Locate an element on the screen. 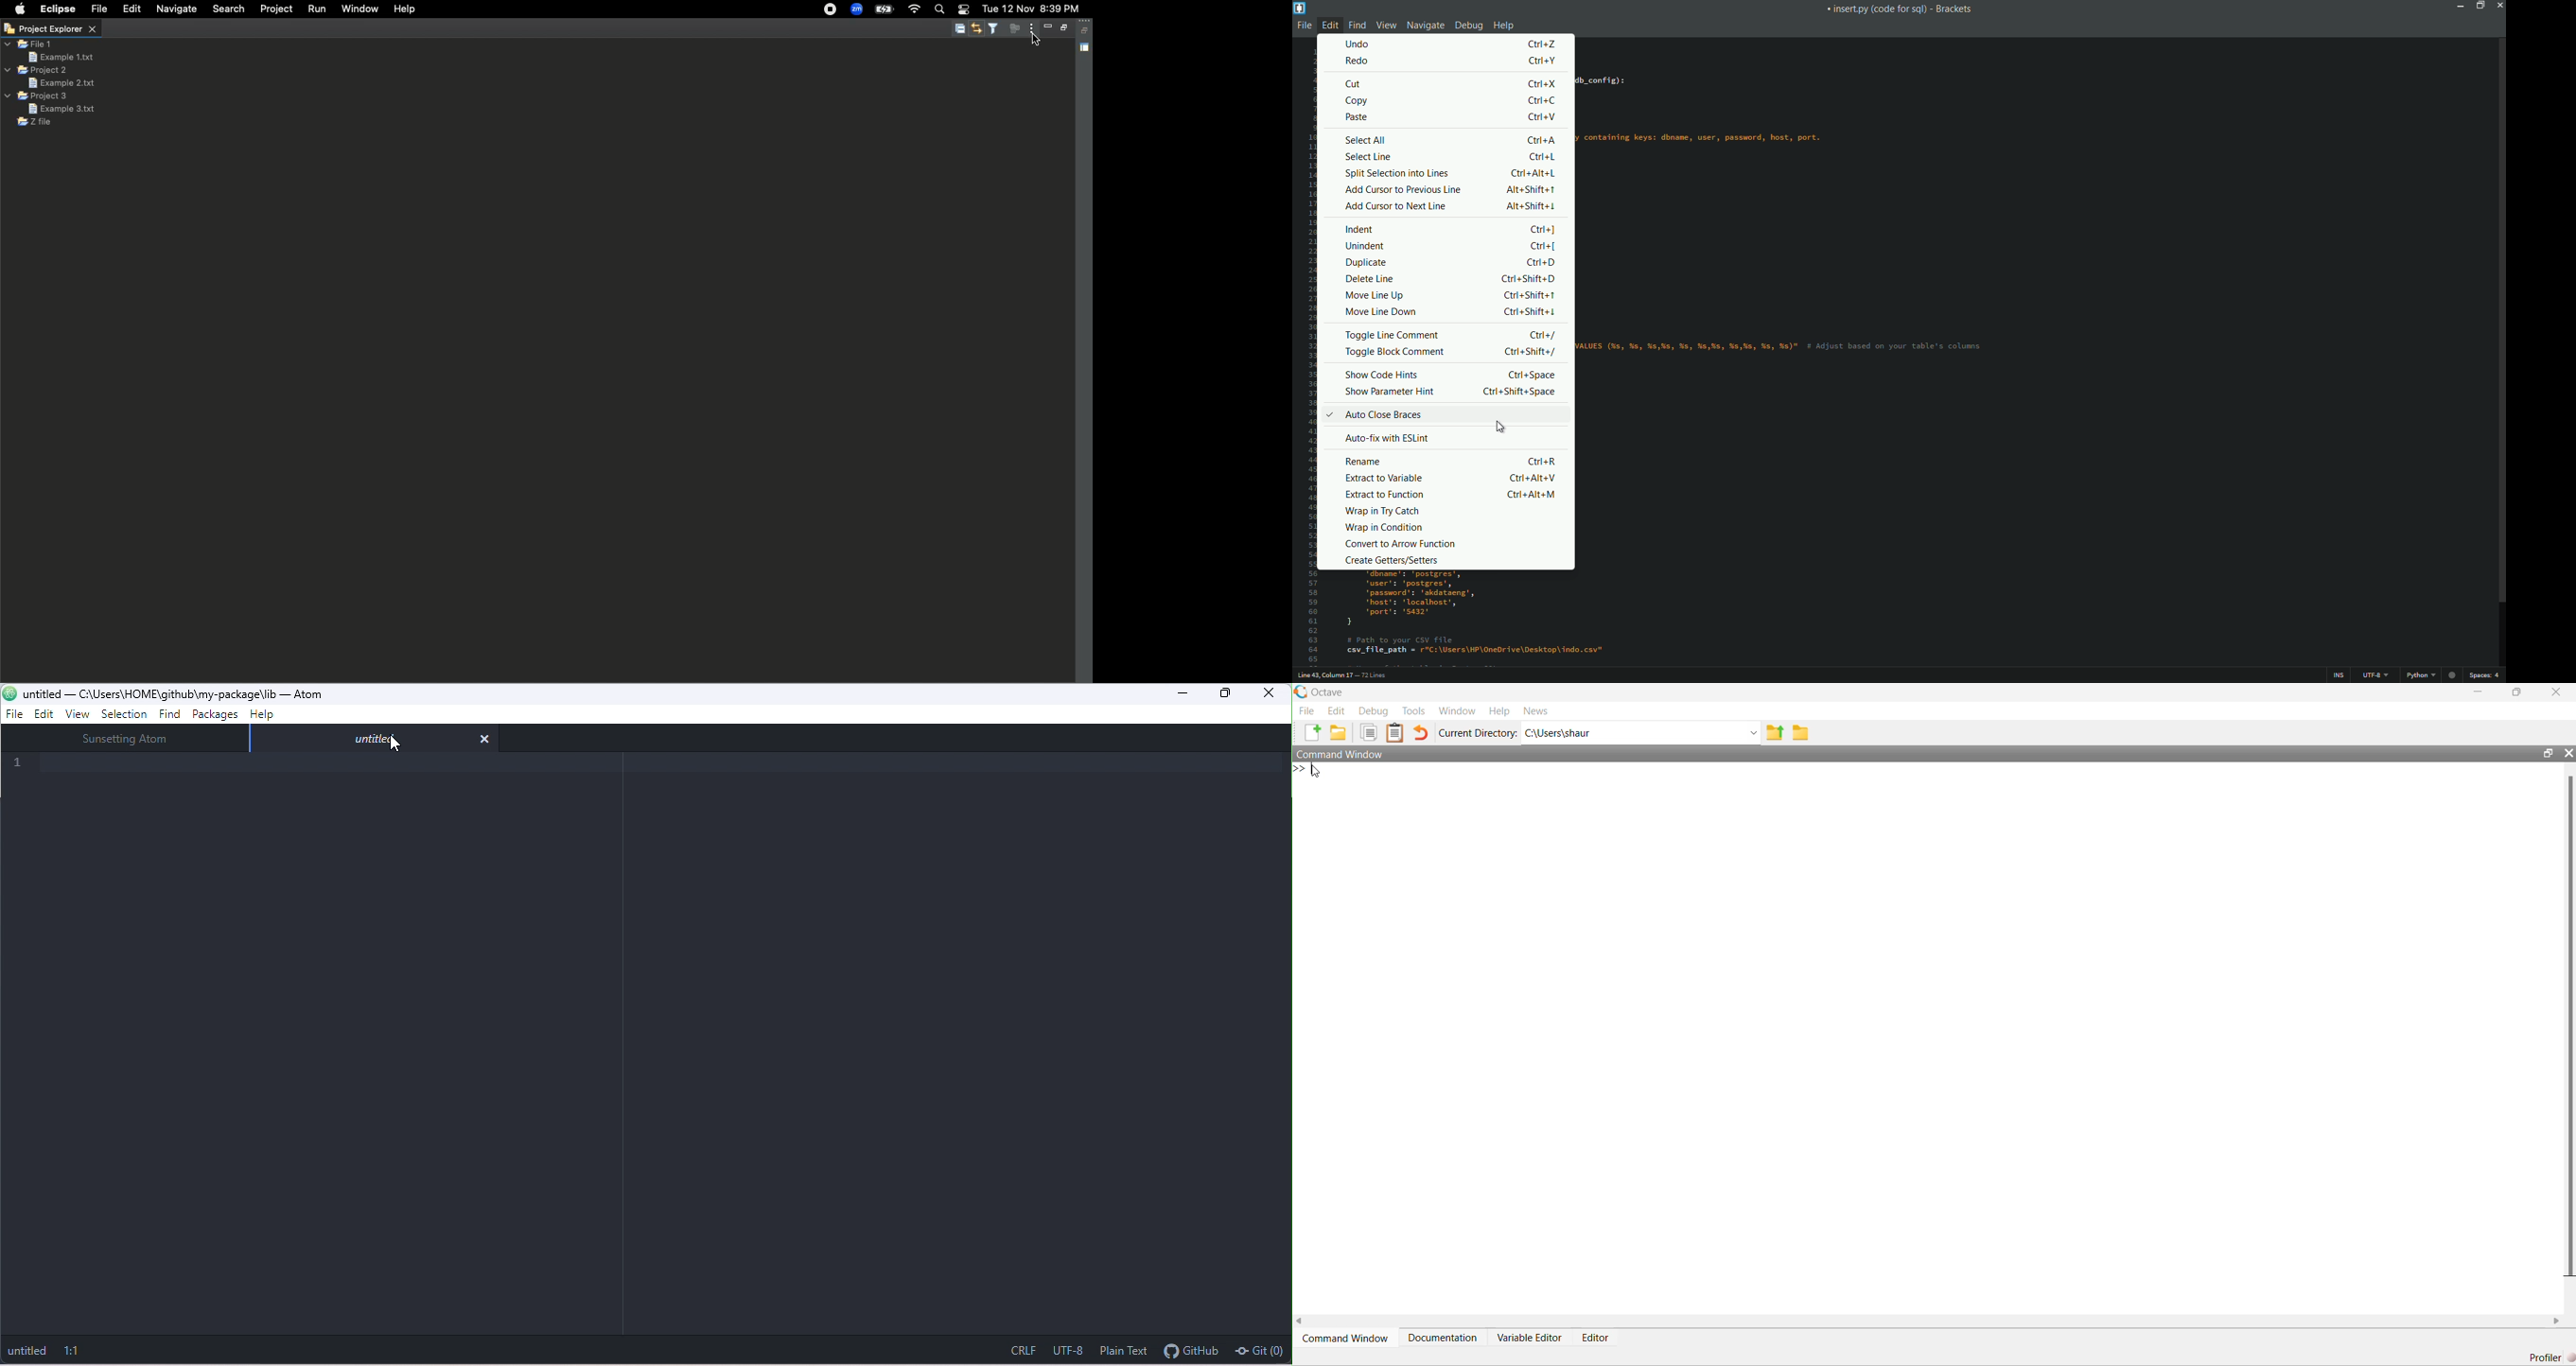 The height and width of the screenshot is (1372, 2576). Current Directory: is located at coordinates (1478, 733).